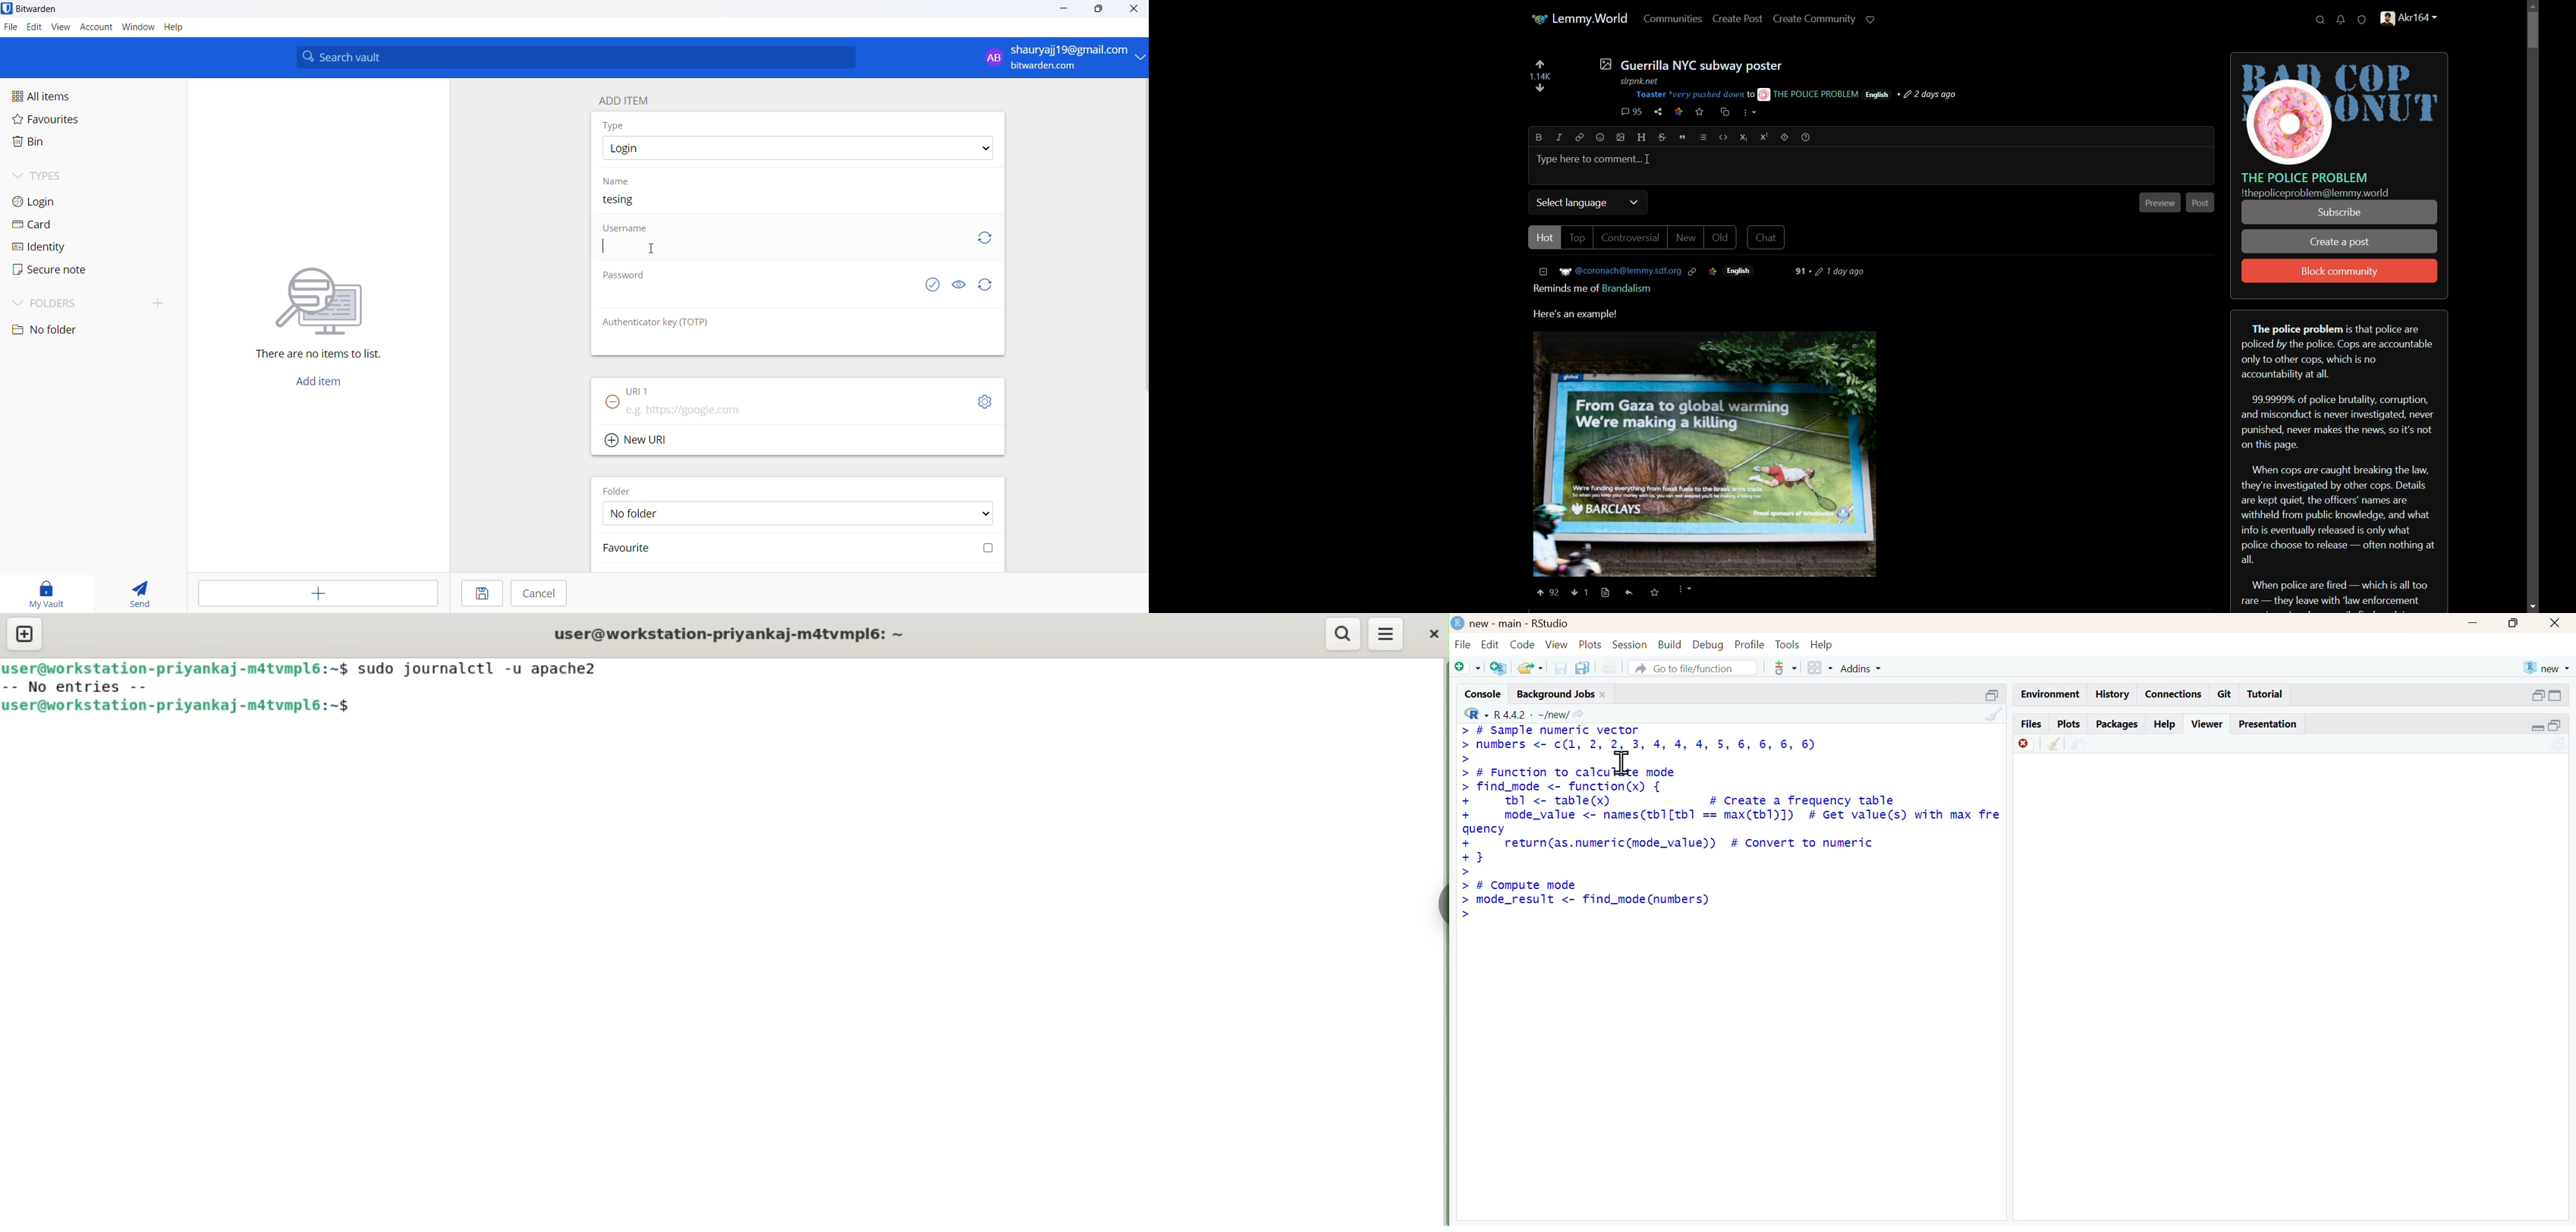 This screenshot has height=1232, width=2576. Describe the element at coordinates (1841, 273) in the screenshot. I see `post-time` at that location.